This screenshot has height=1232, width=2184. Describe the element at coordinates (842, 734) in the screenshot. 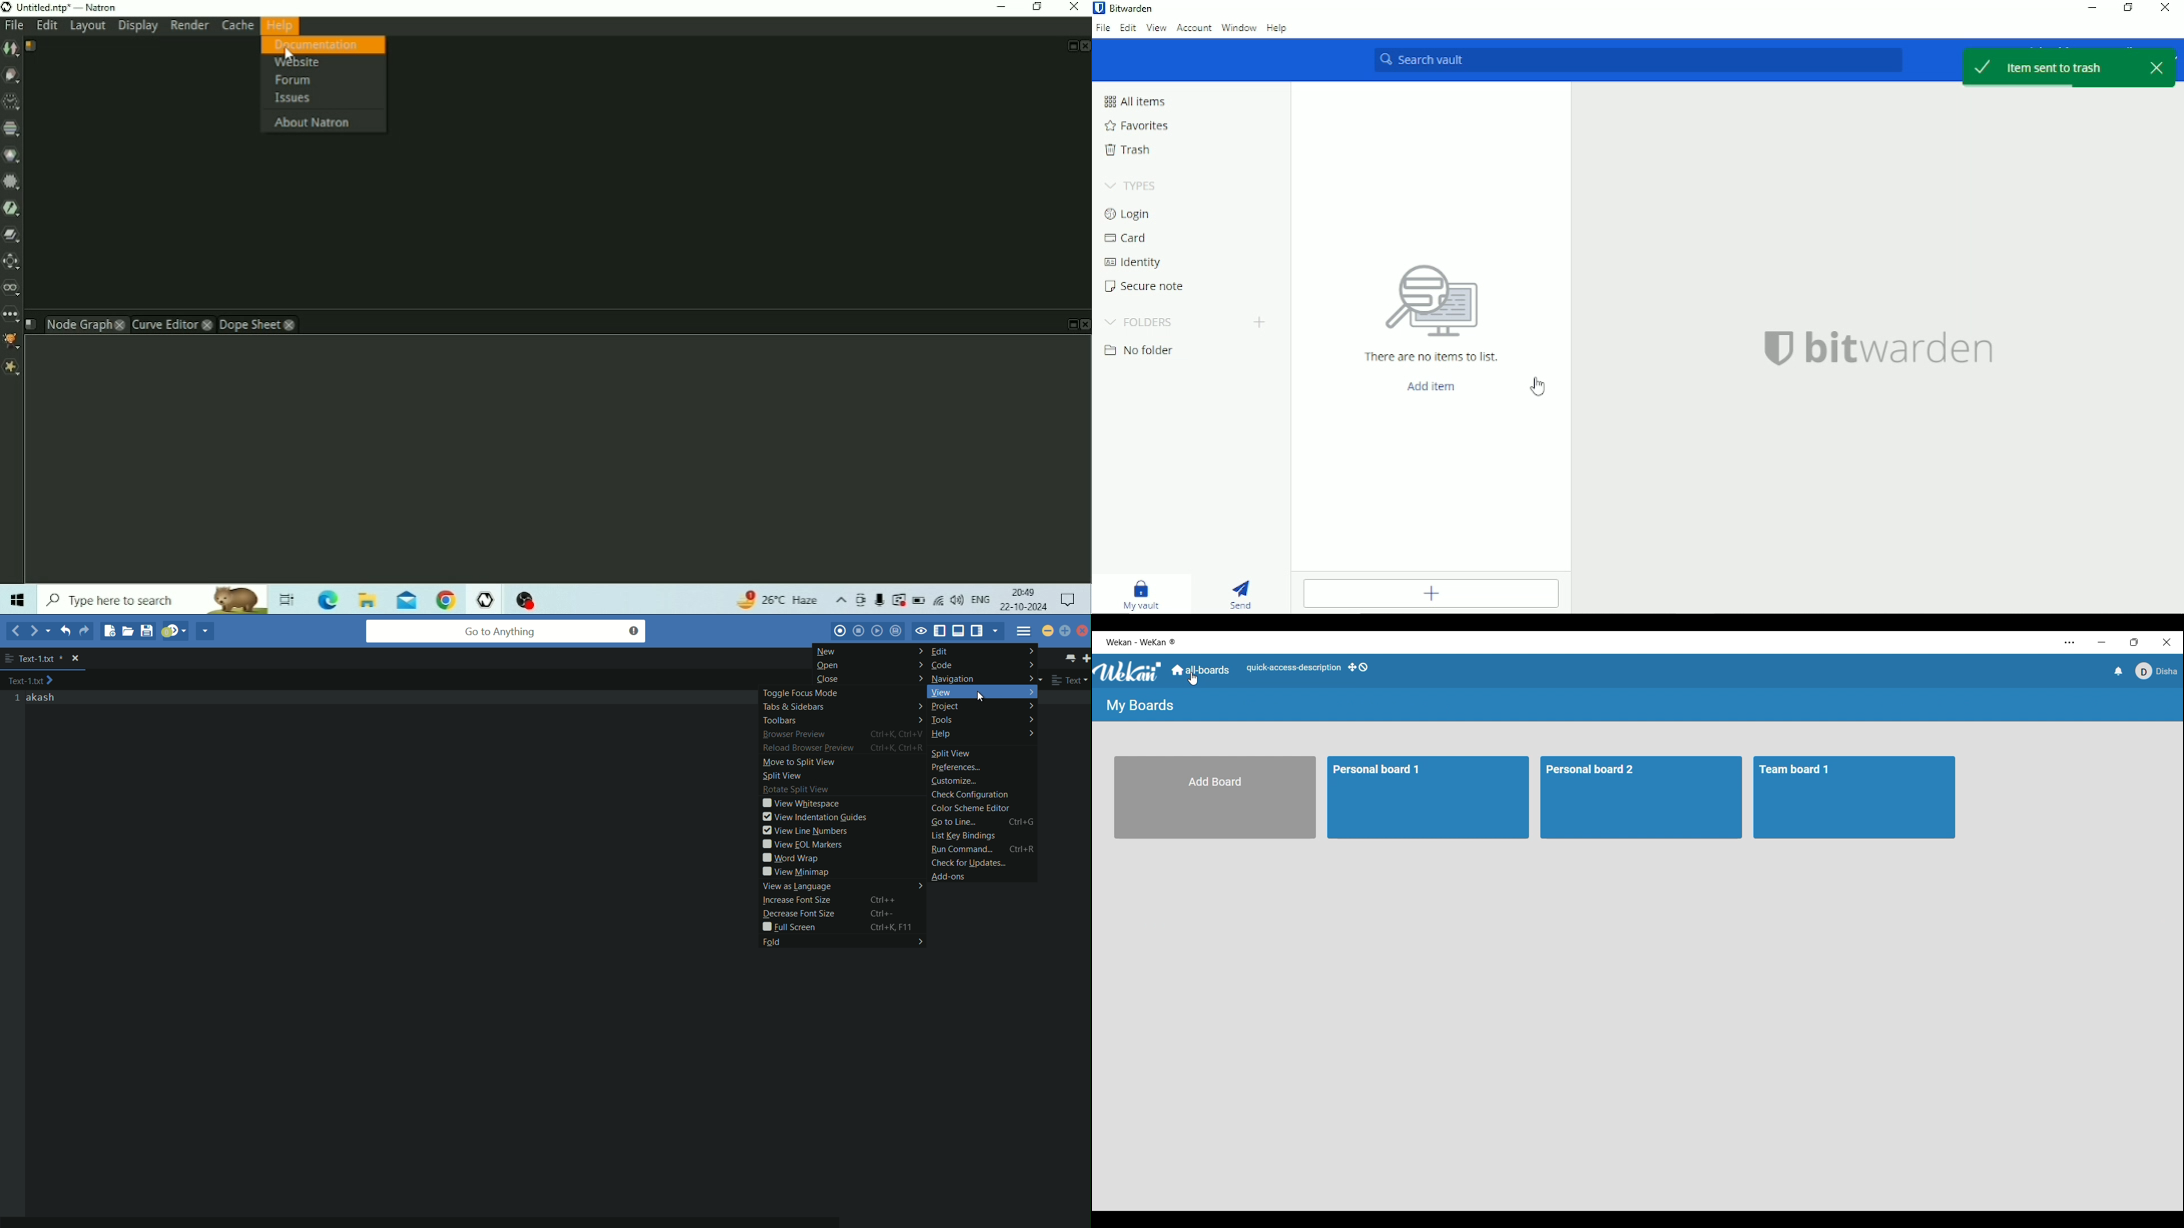

I see `browser preview` at that location.